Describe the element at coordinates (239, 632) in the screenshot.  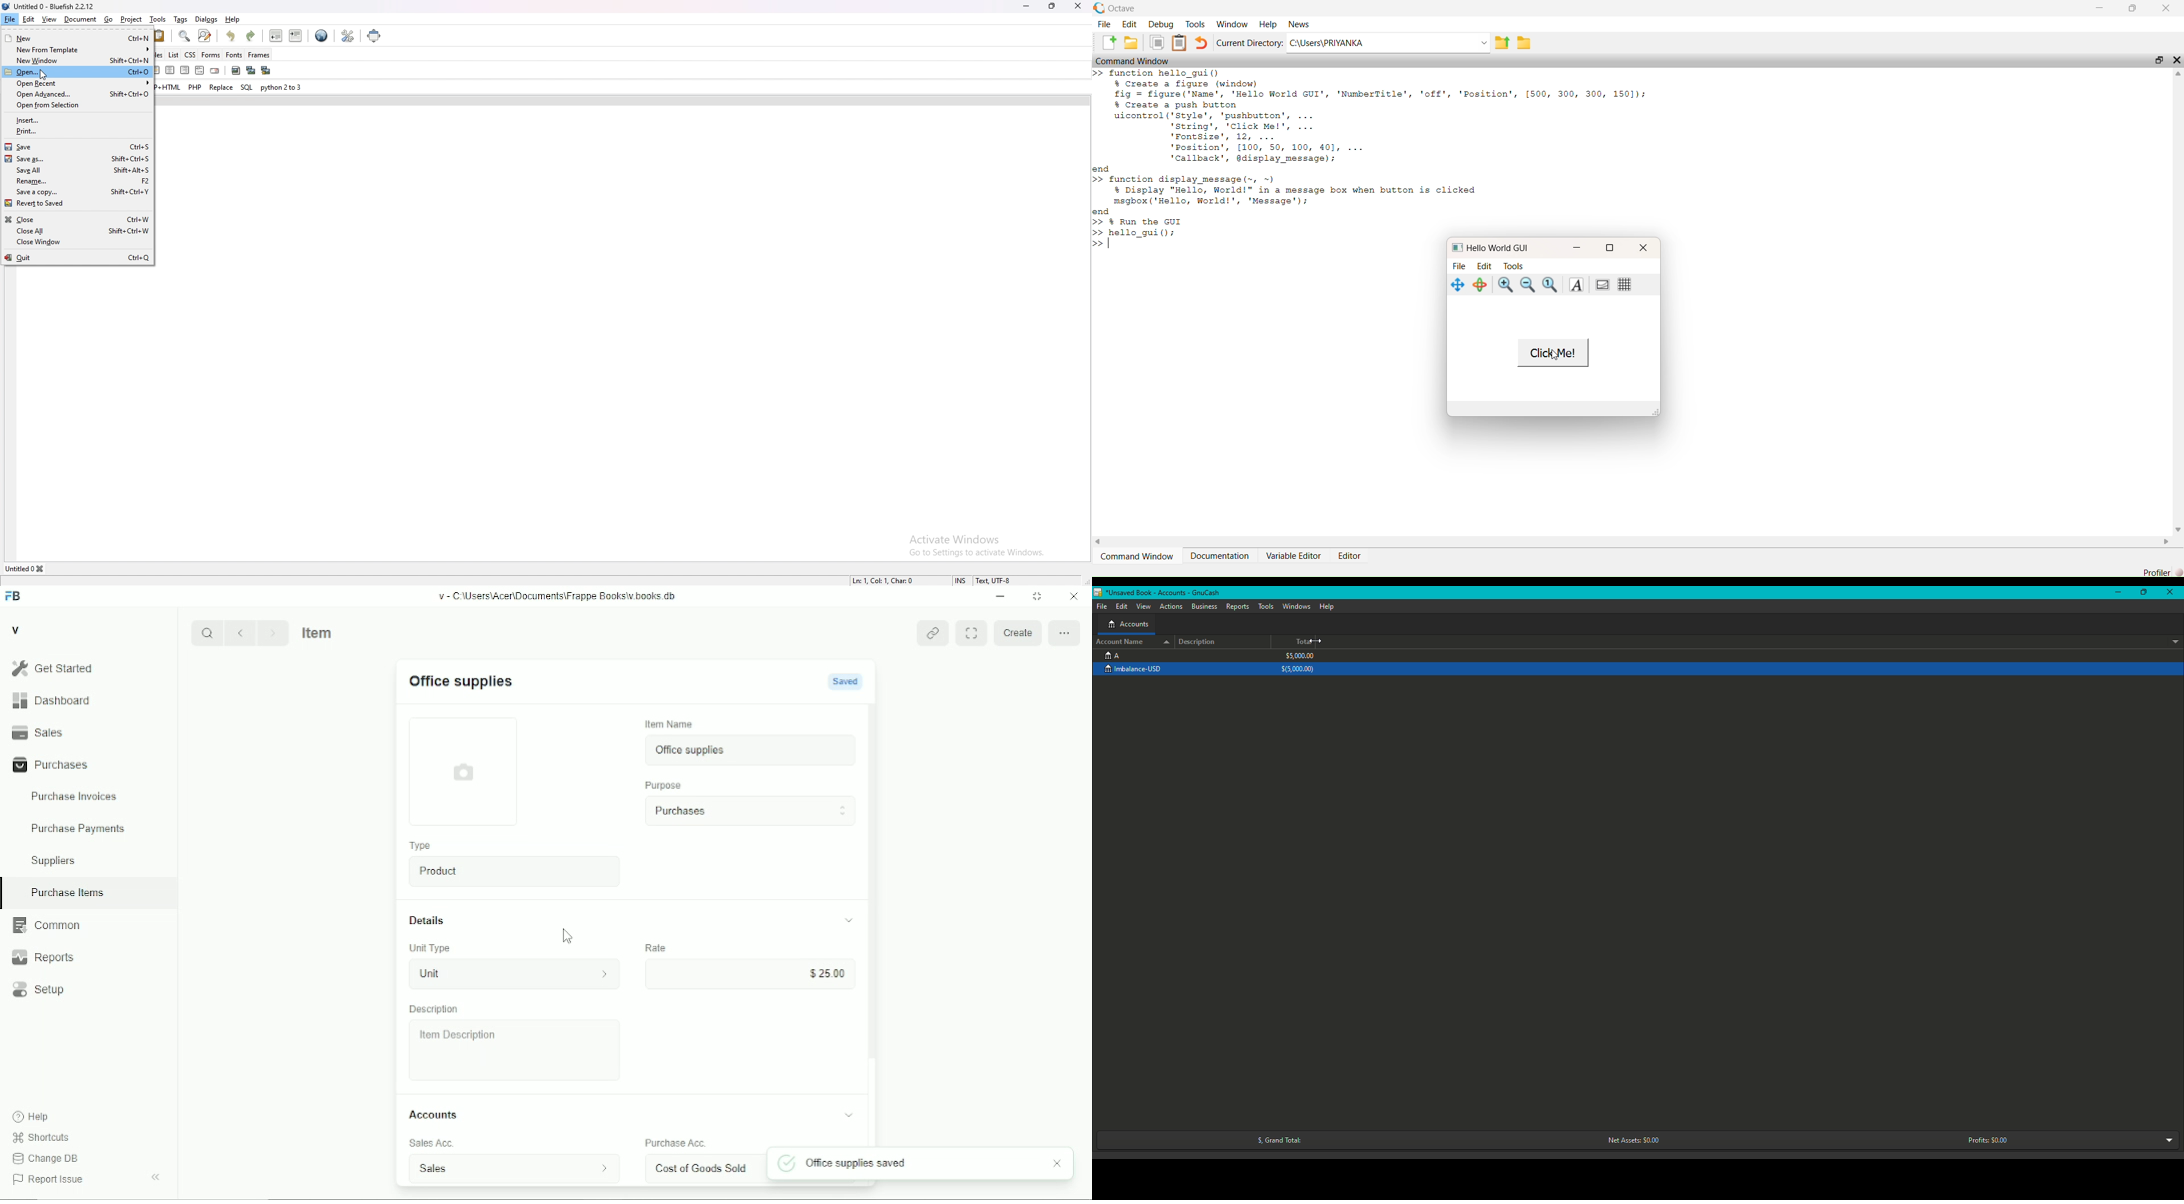
I see `Back` at that location.